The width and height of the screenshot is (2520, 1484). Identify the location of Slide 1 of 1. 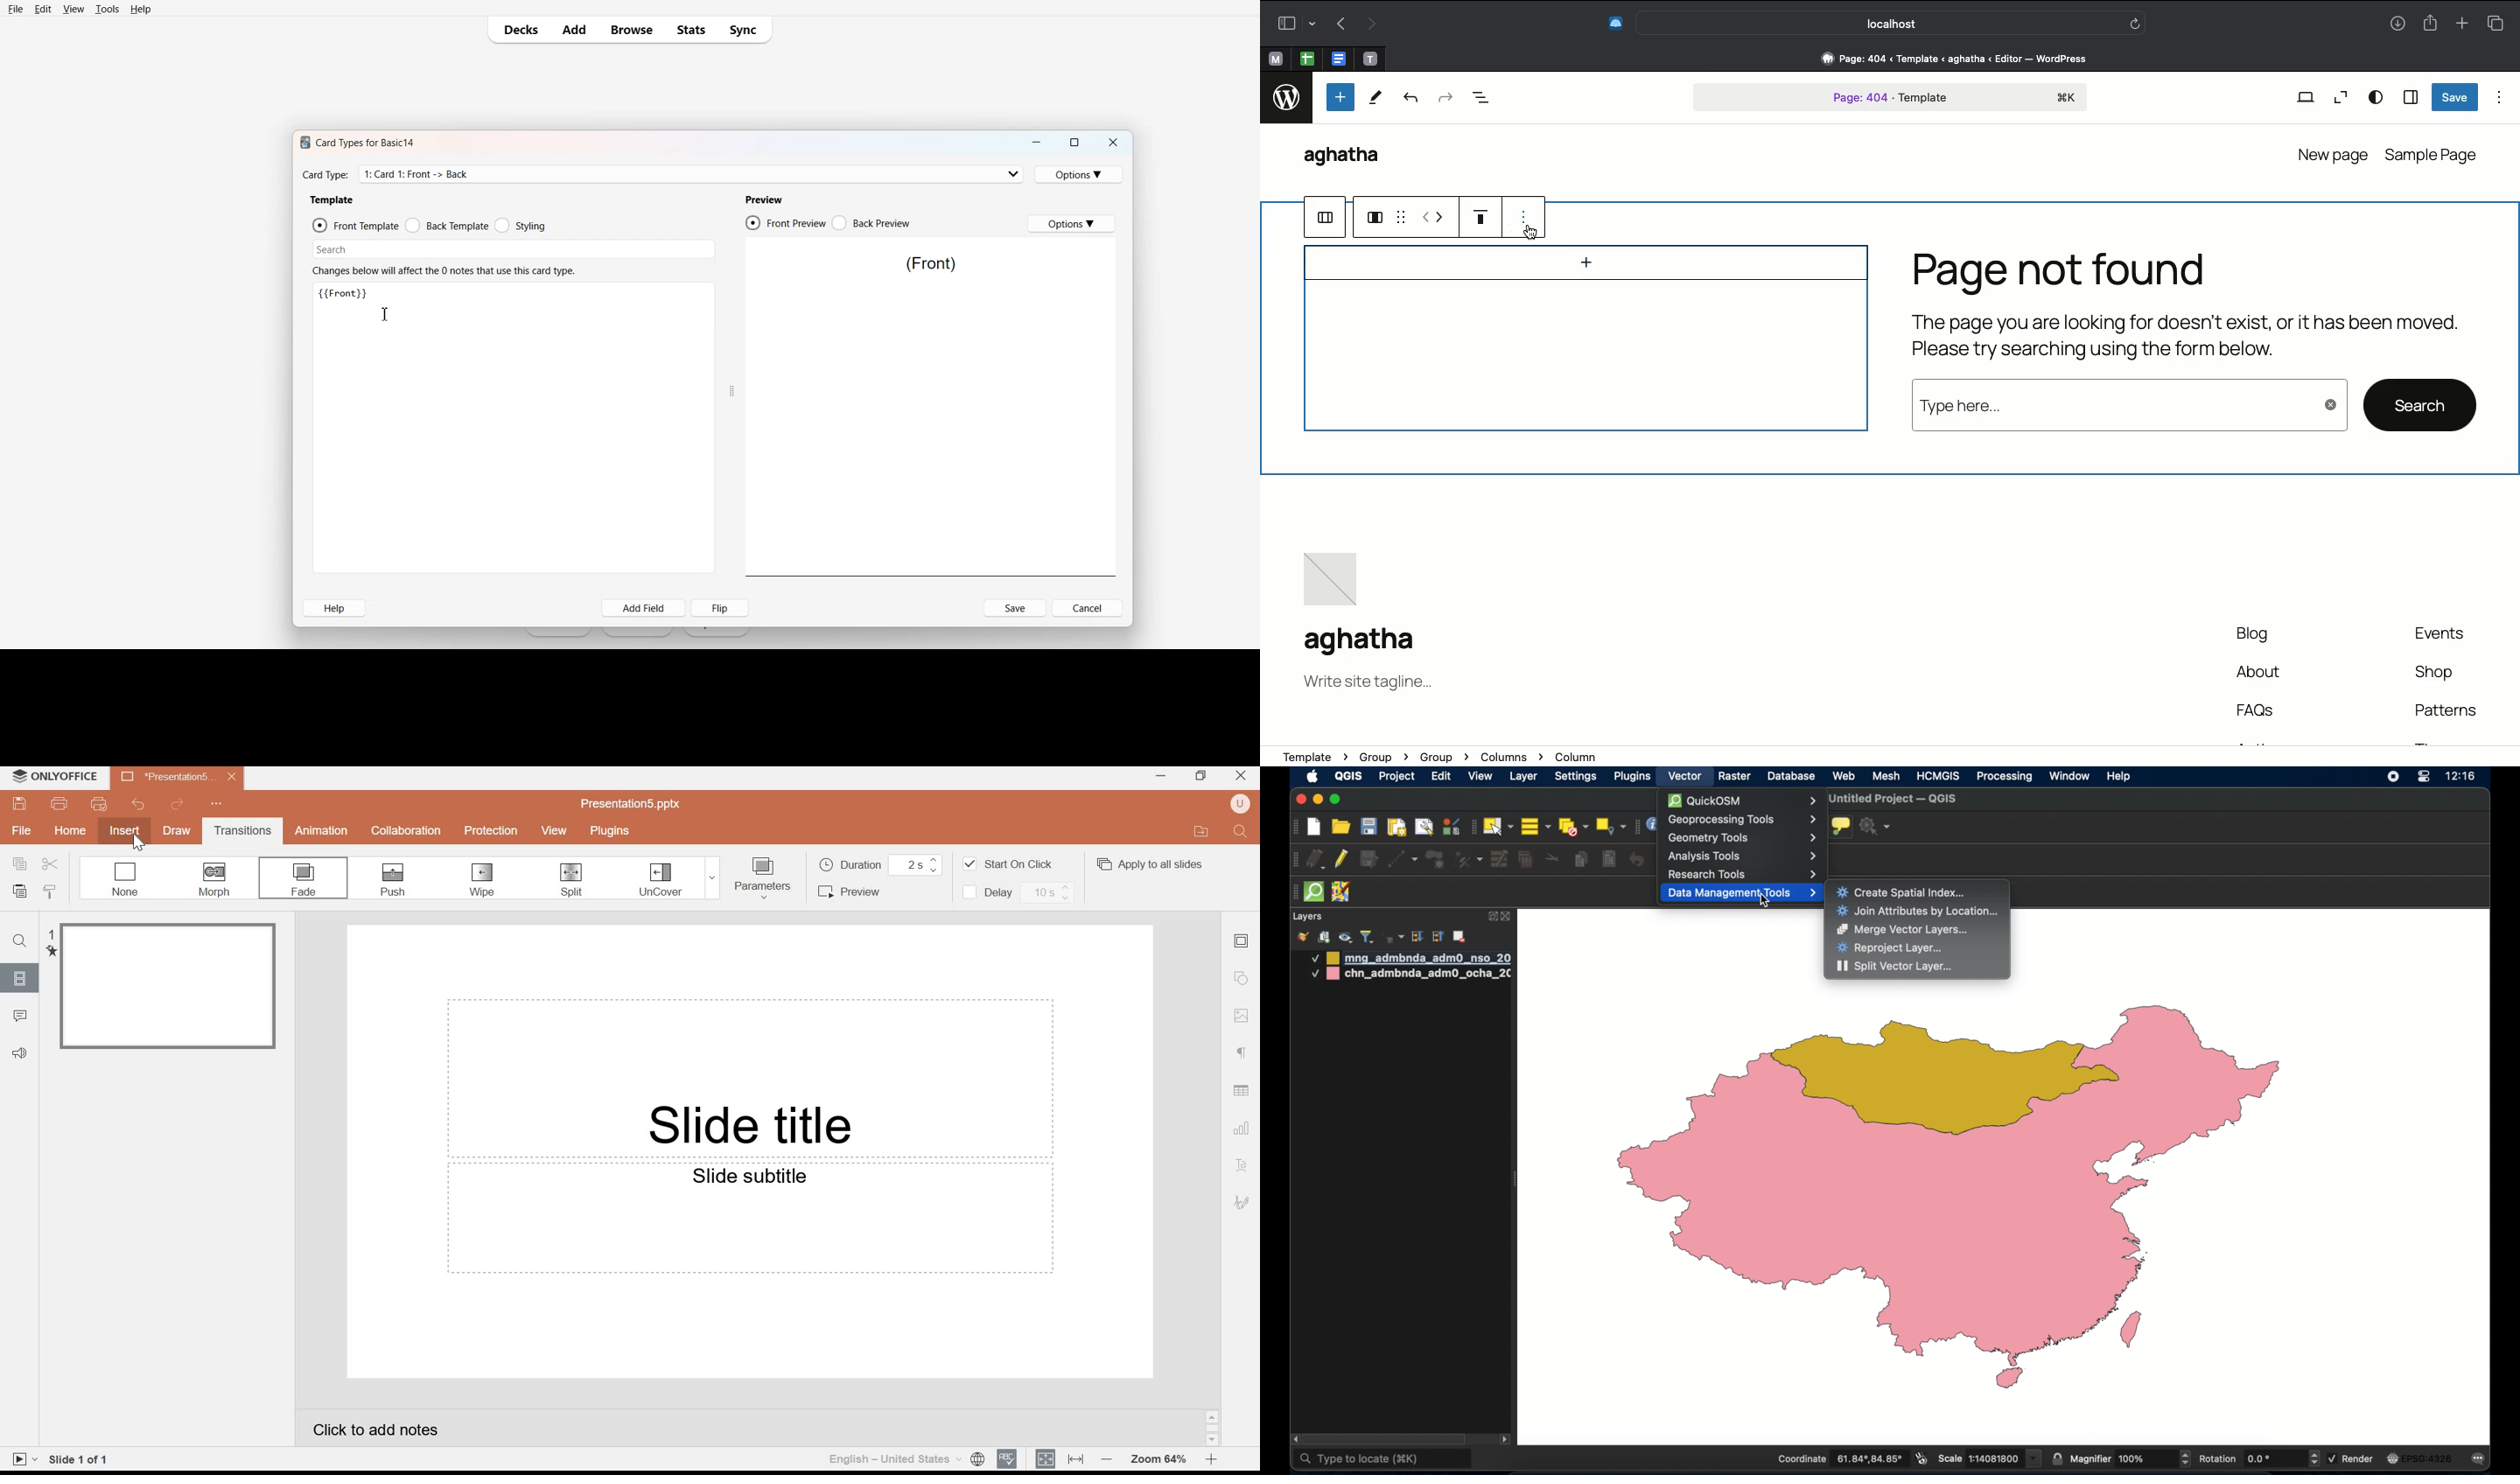
(81, 1462).